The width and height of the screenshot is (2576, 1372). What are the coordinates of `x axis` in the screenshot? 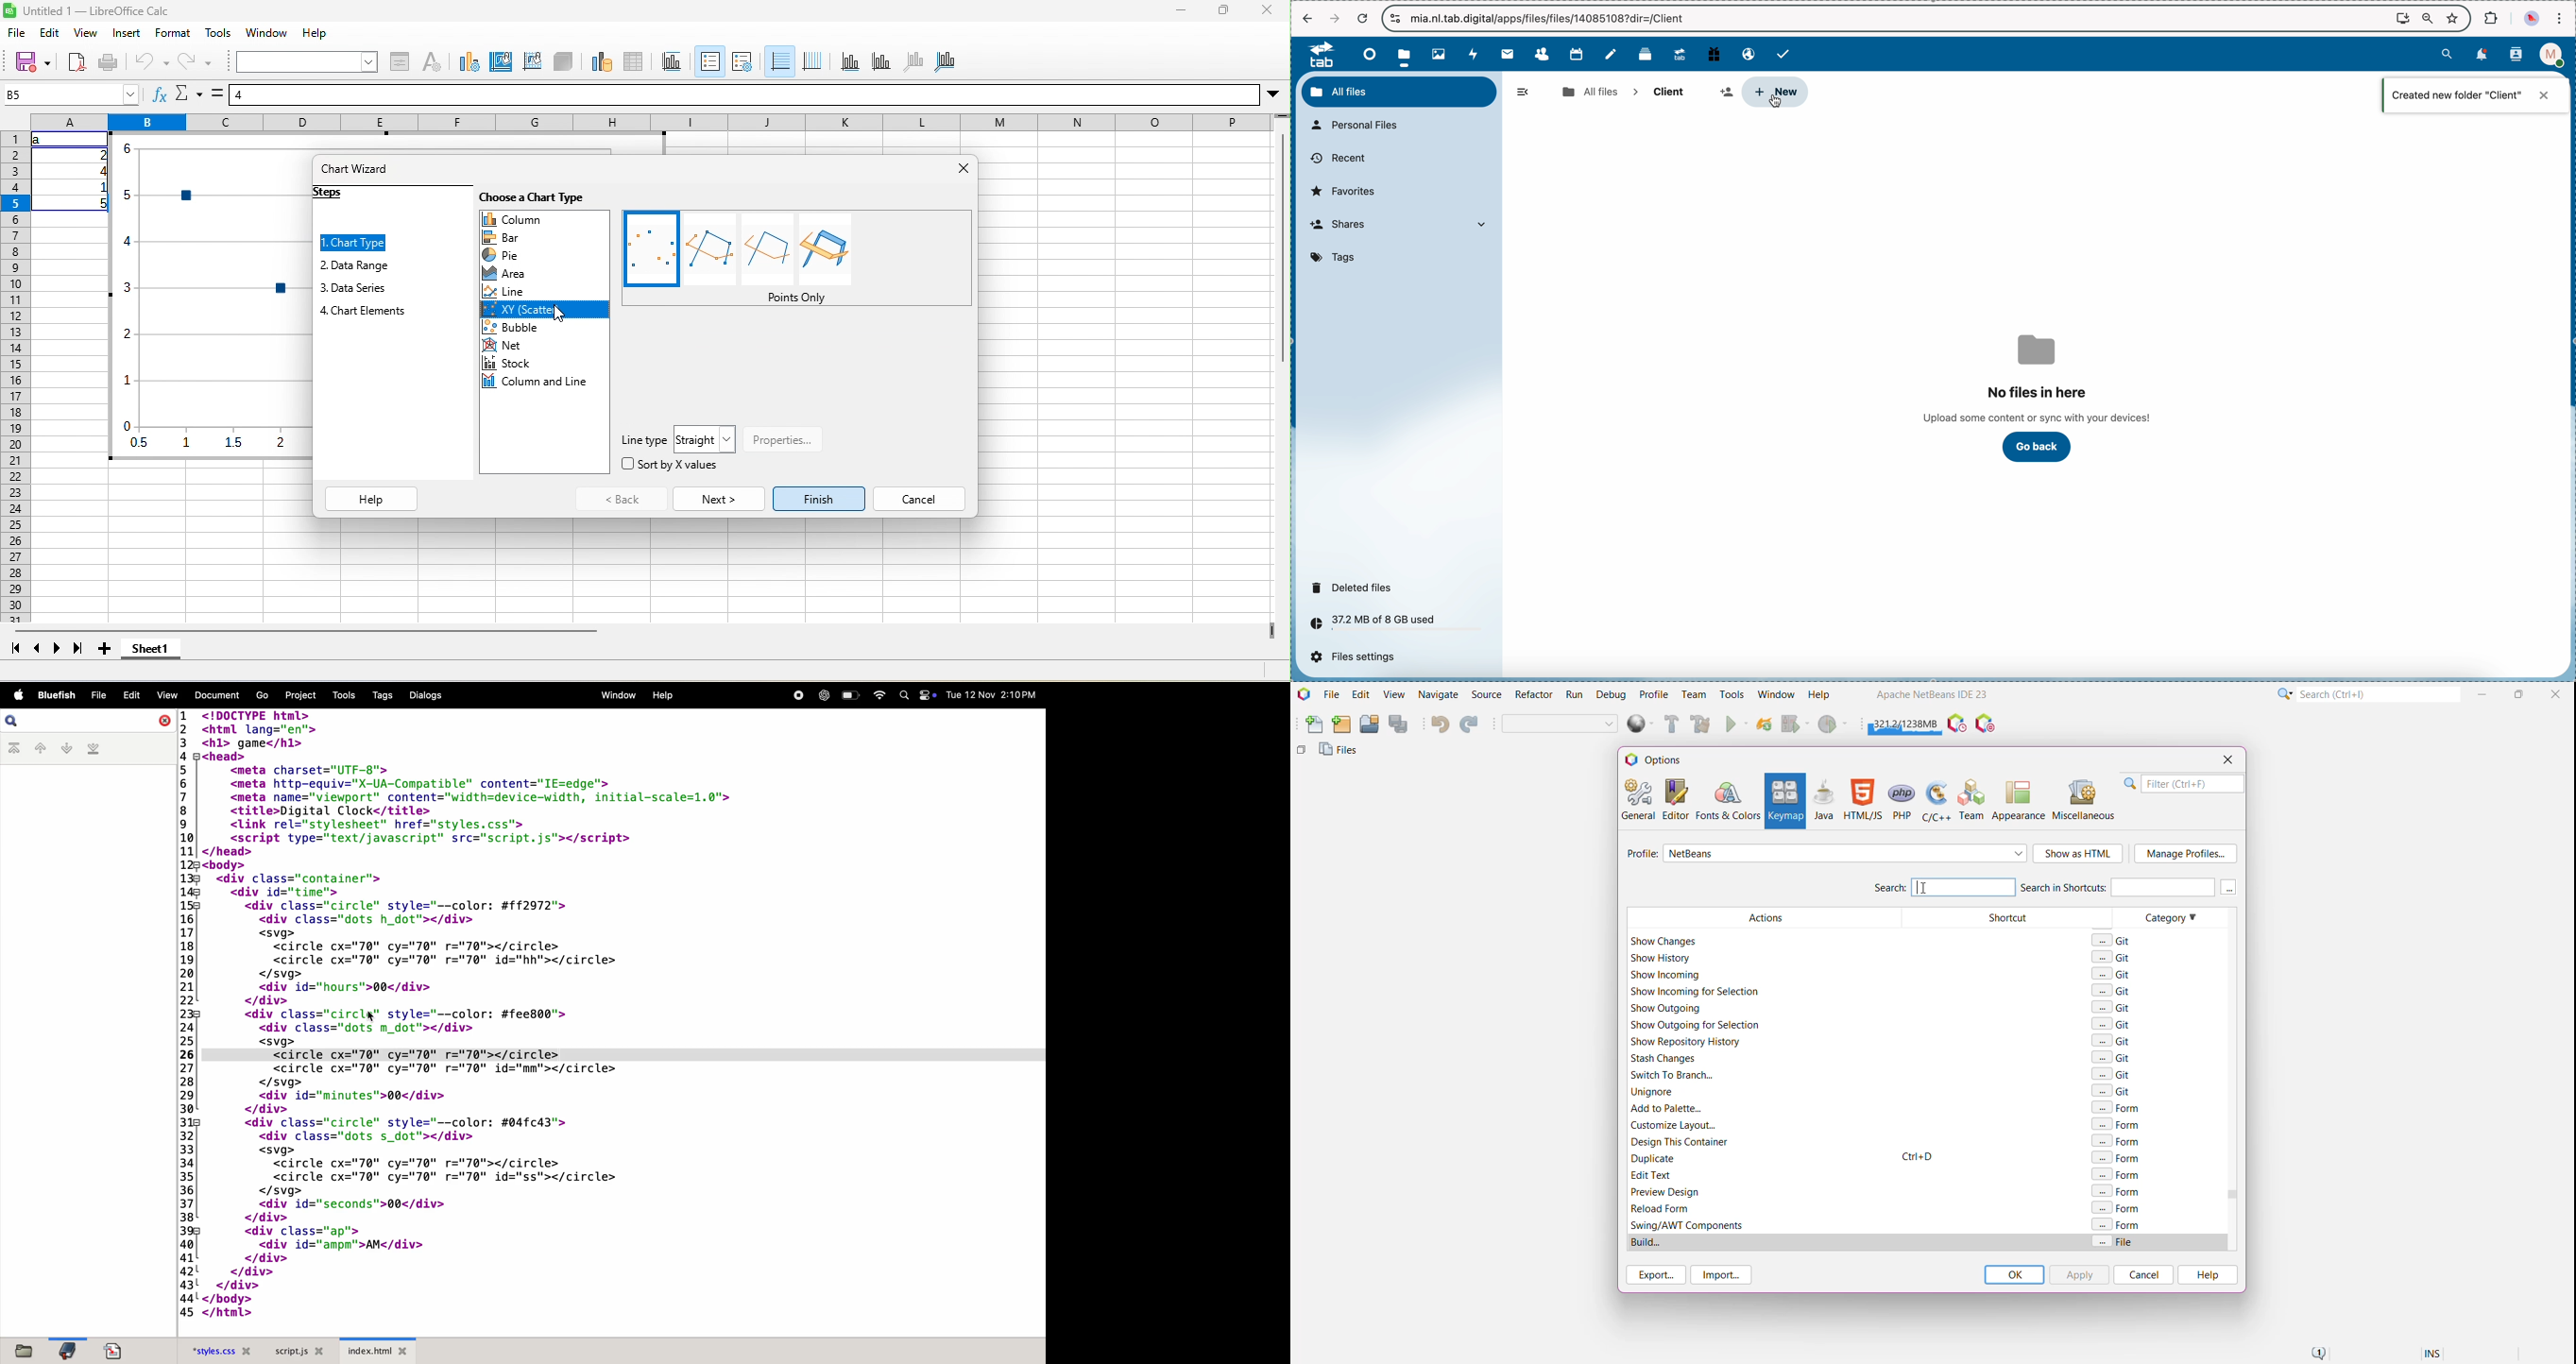 It's located at (850, 63).